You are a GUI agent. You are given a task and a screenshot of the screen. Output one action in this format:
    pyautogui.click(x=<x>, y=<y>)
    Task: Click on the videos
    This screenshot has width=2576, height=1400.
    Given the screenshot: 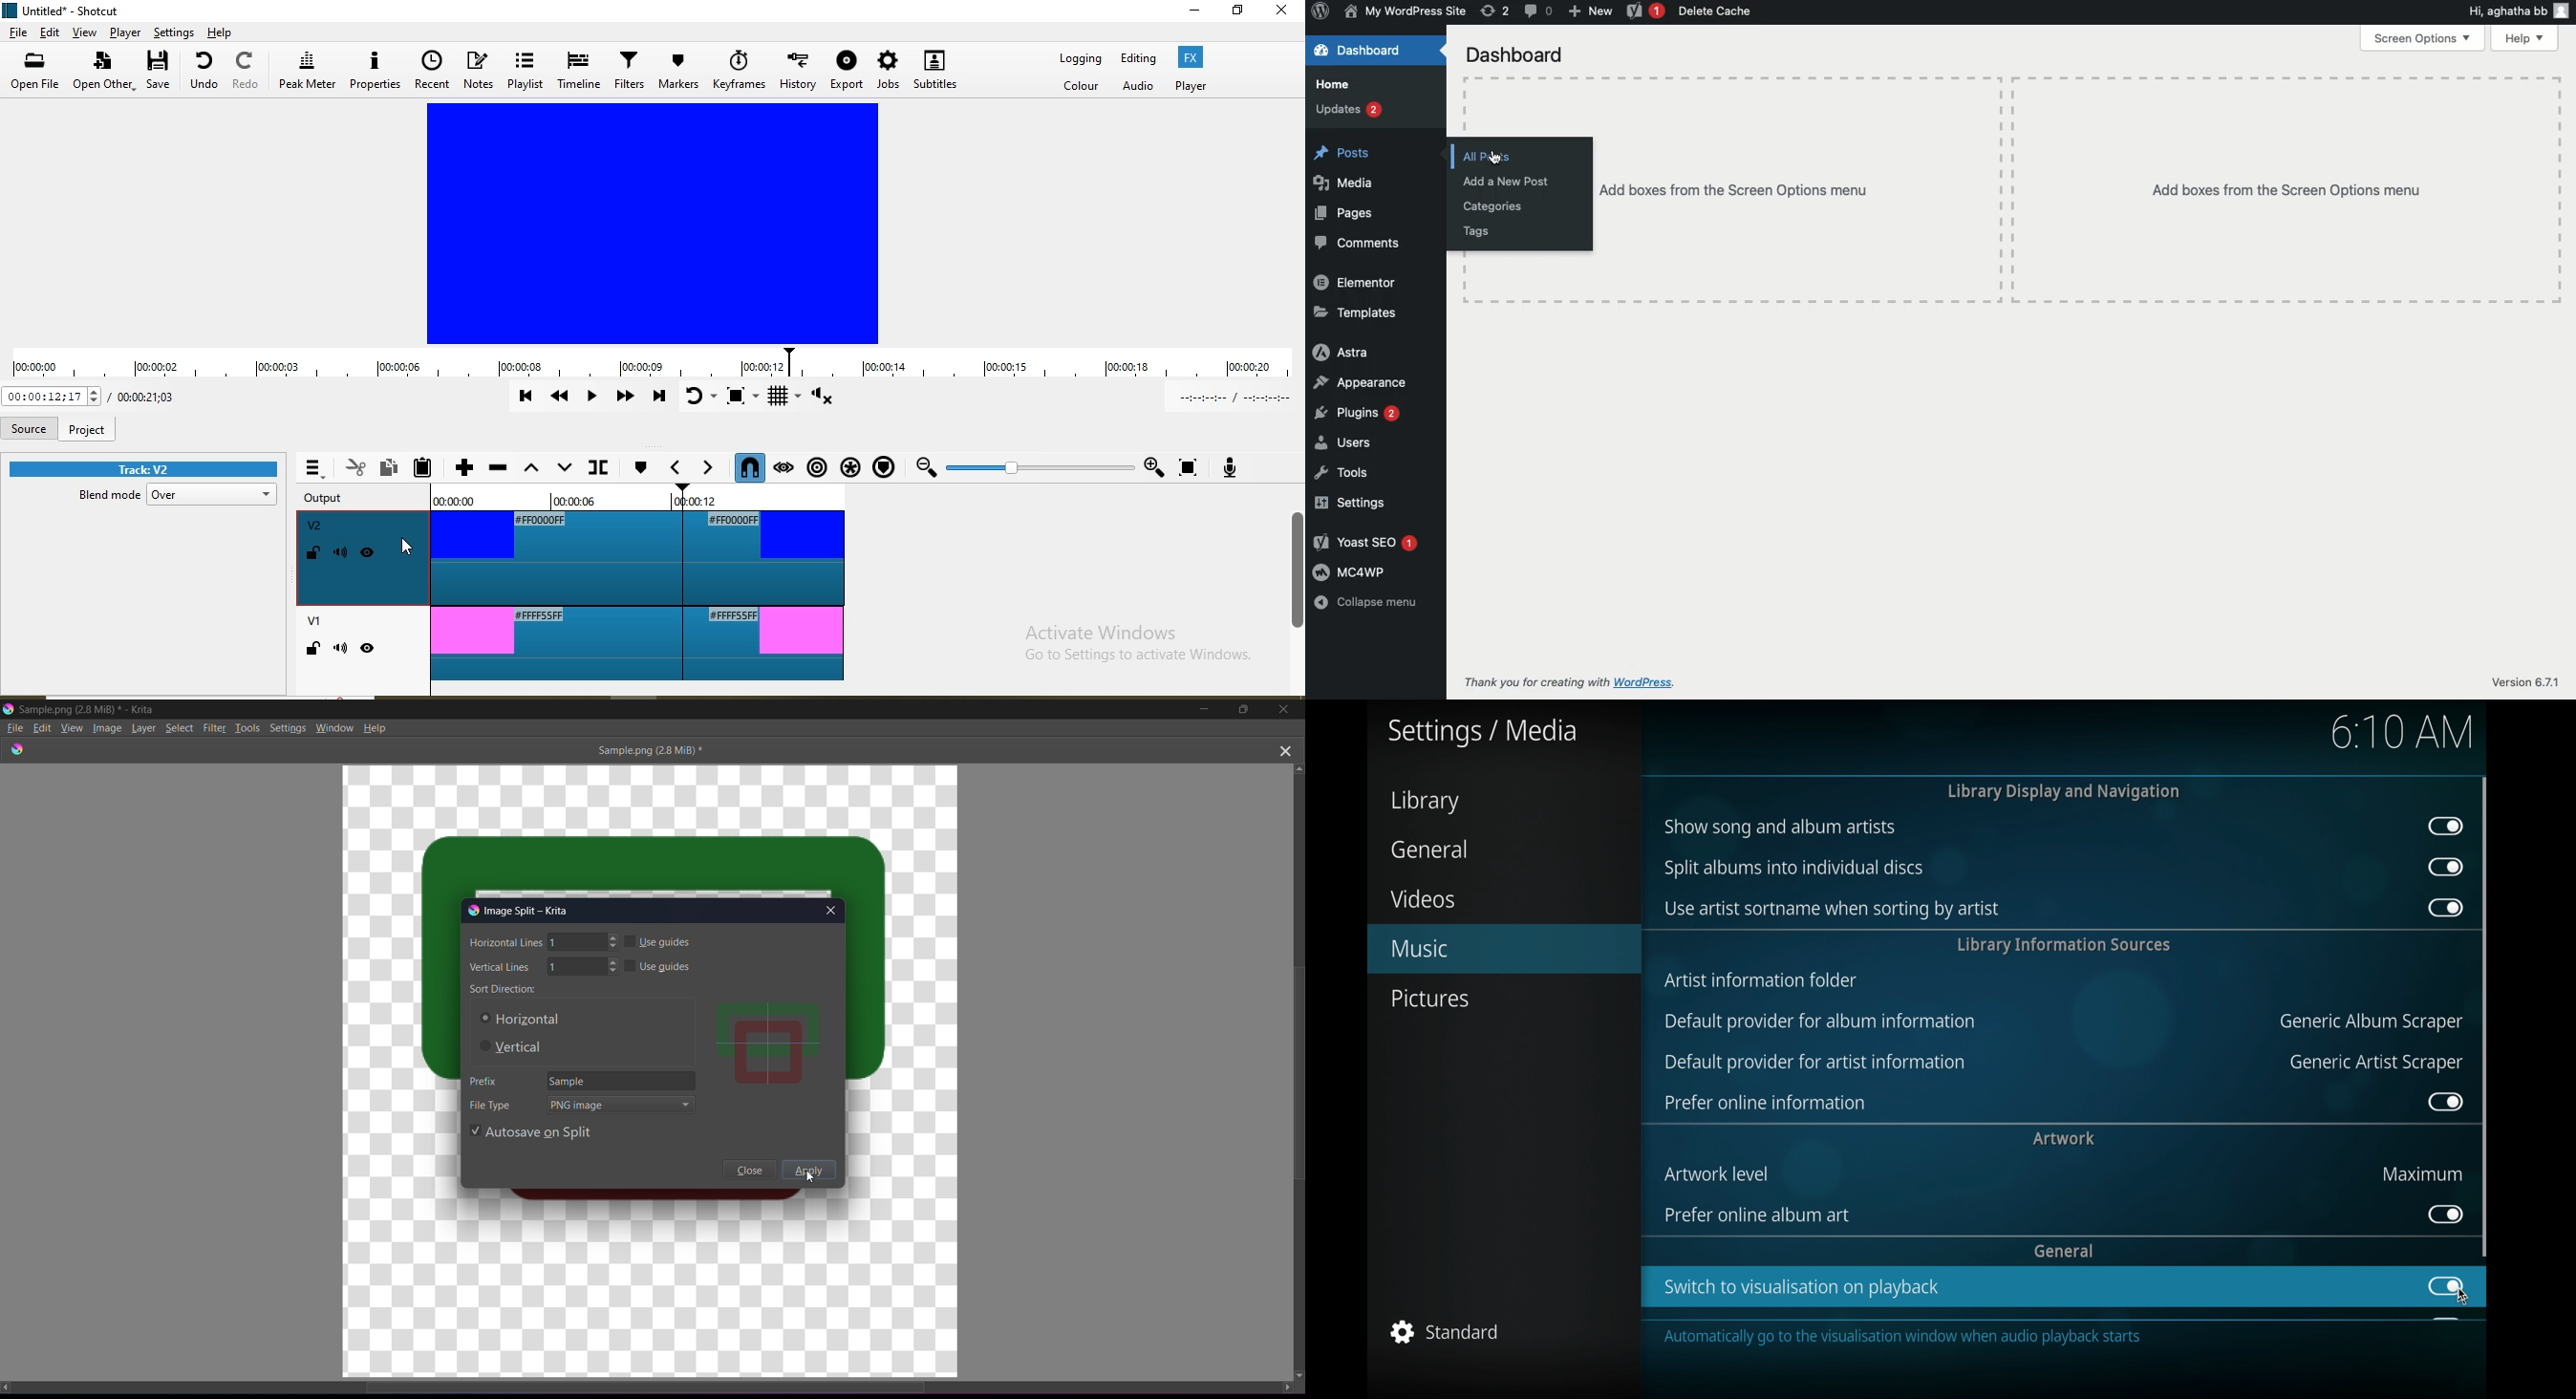 What is the action you would take?
    pyautogui.click(x=1422, y=898)
    